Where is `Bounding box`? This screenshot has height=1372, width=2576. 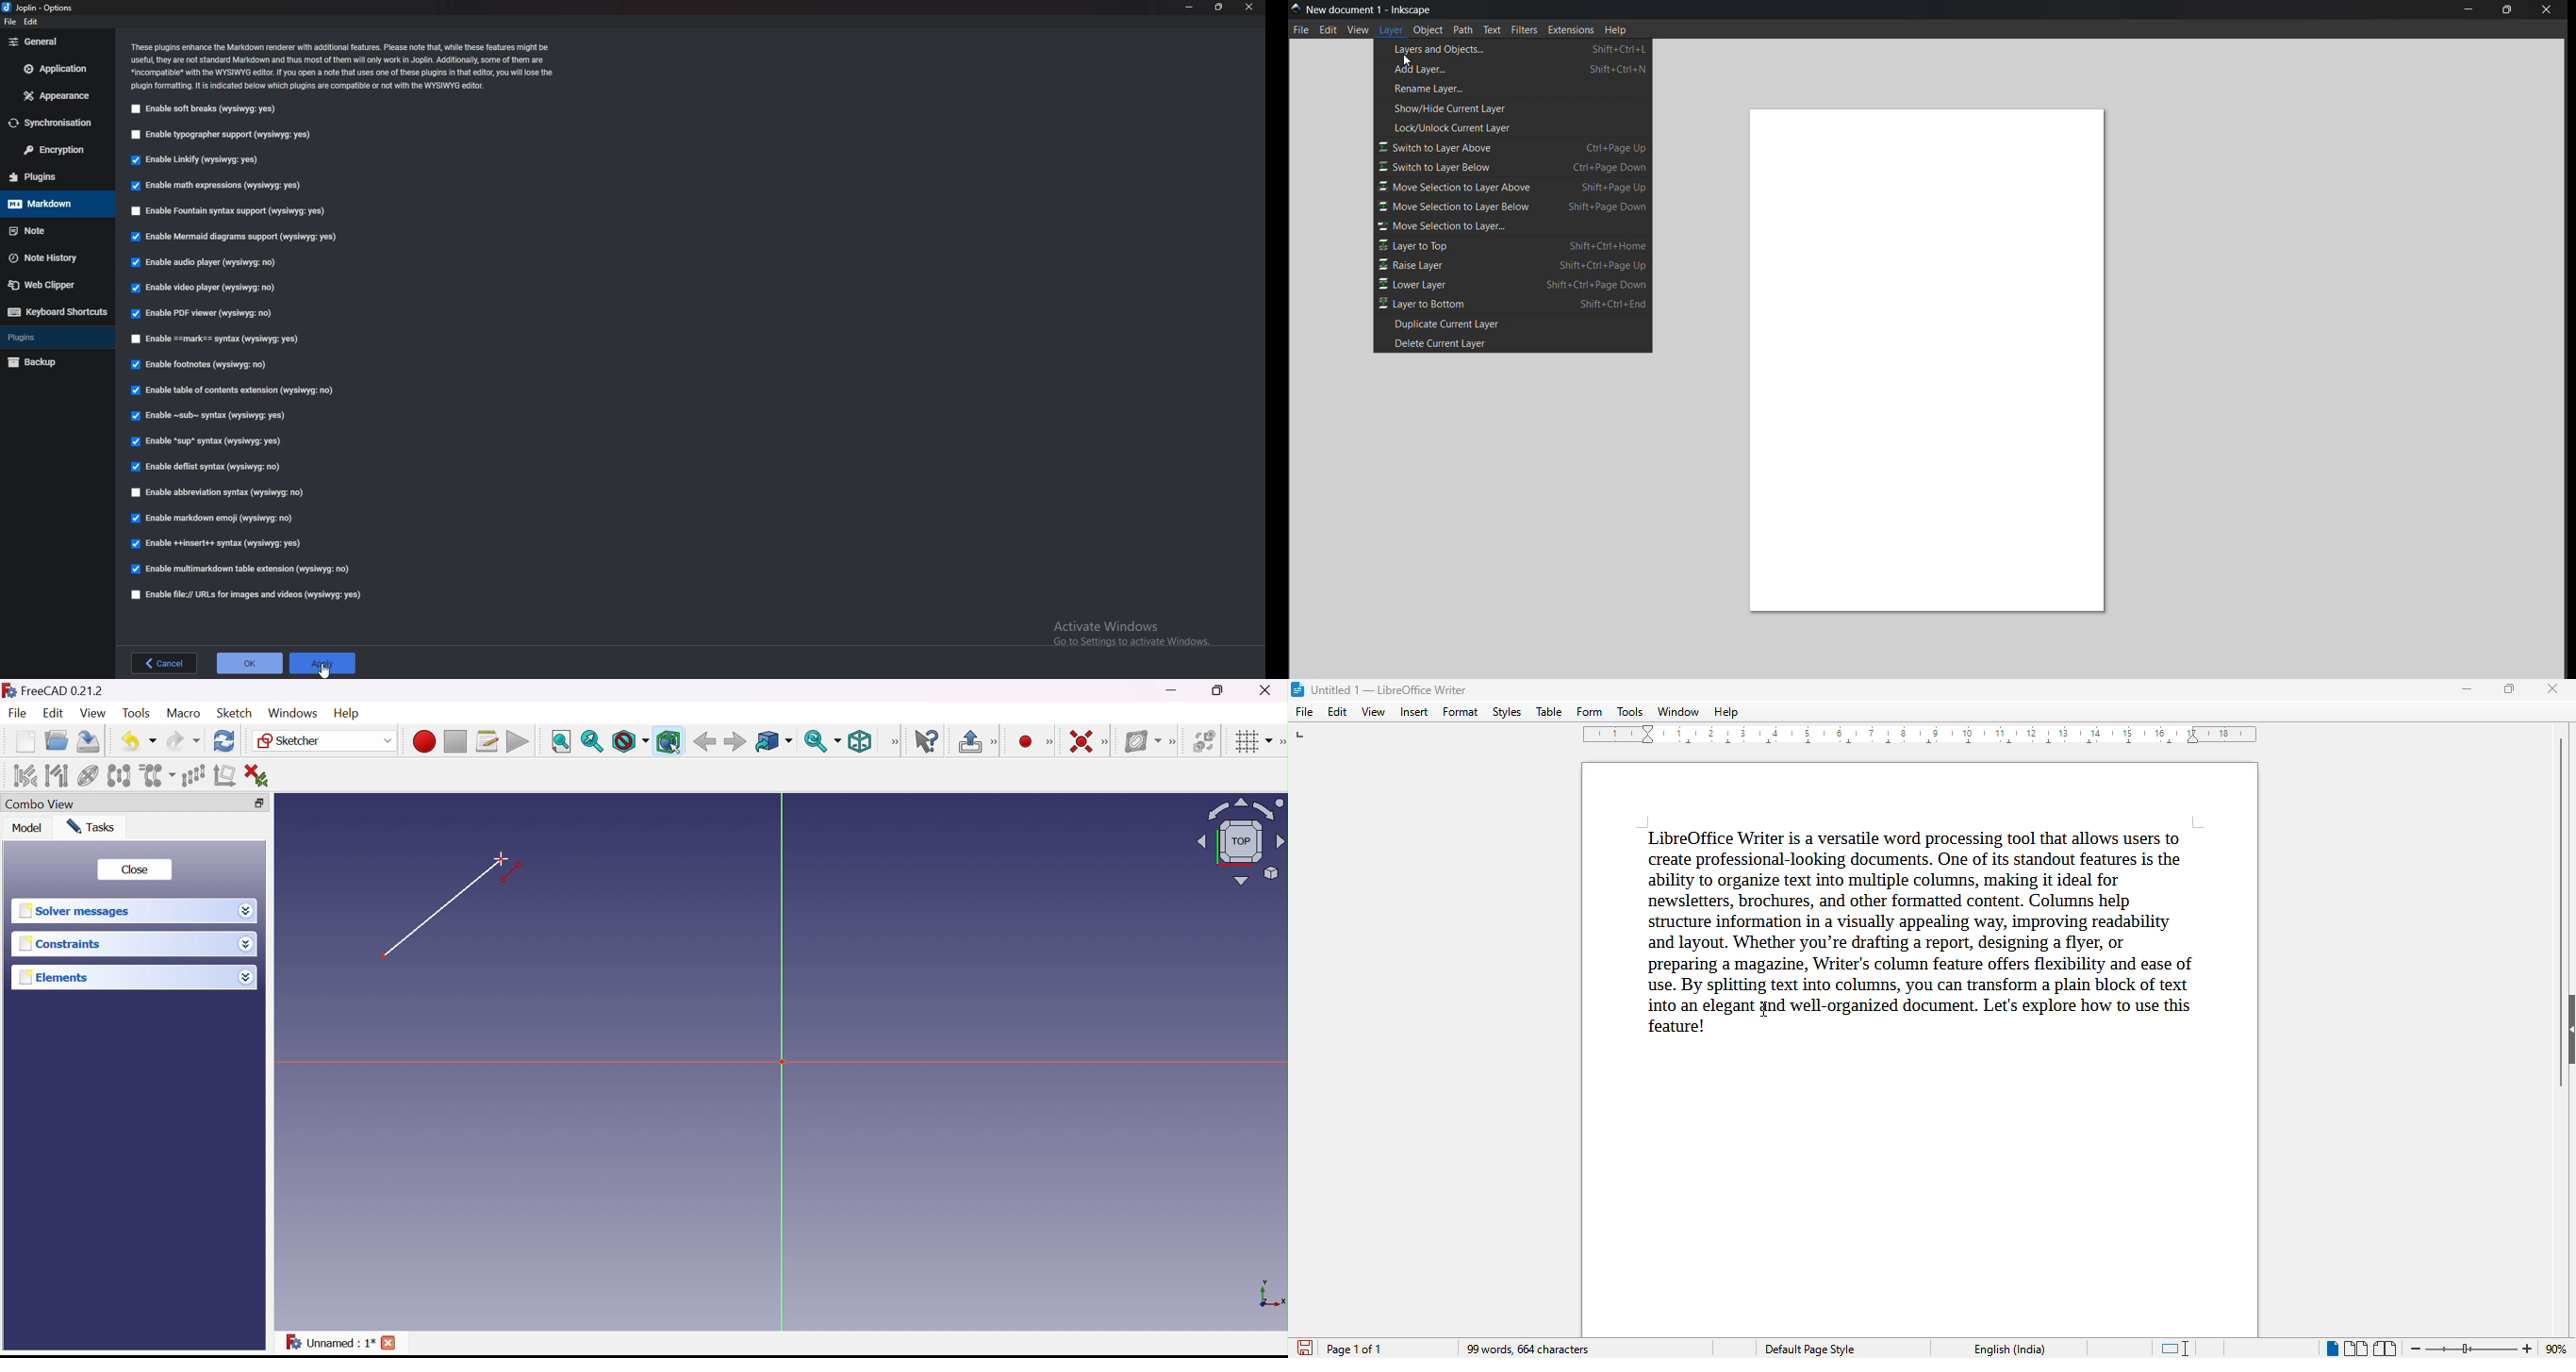
Bounding box is located at coordinates (668, 741).